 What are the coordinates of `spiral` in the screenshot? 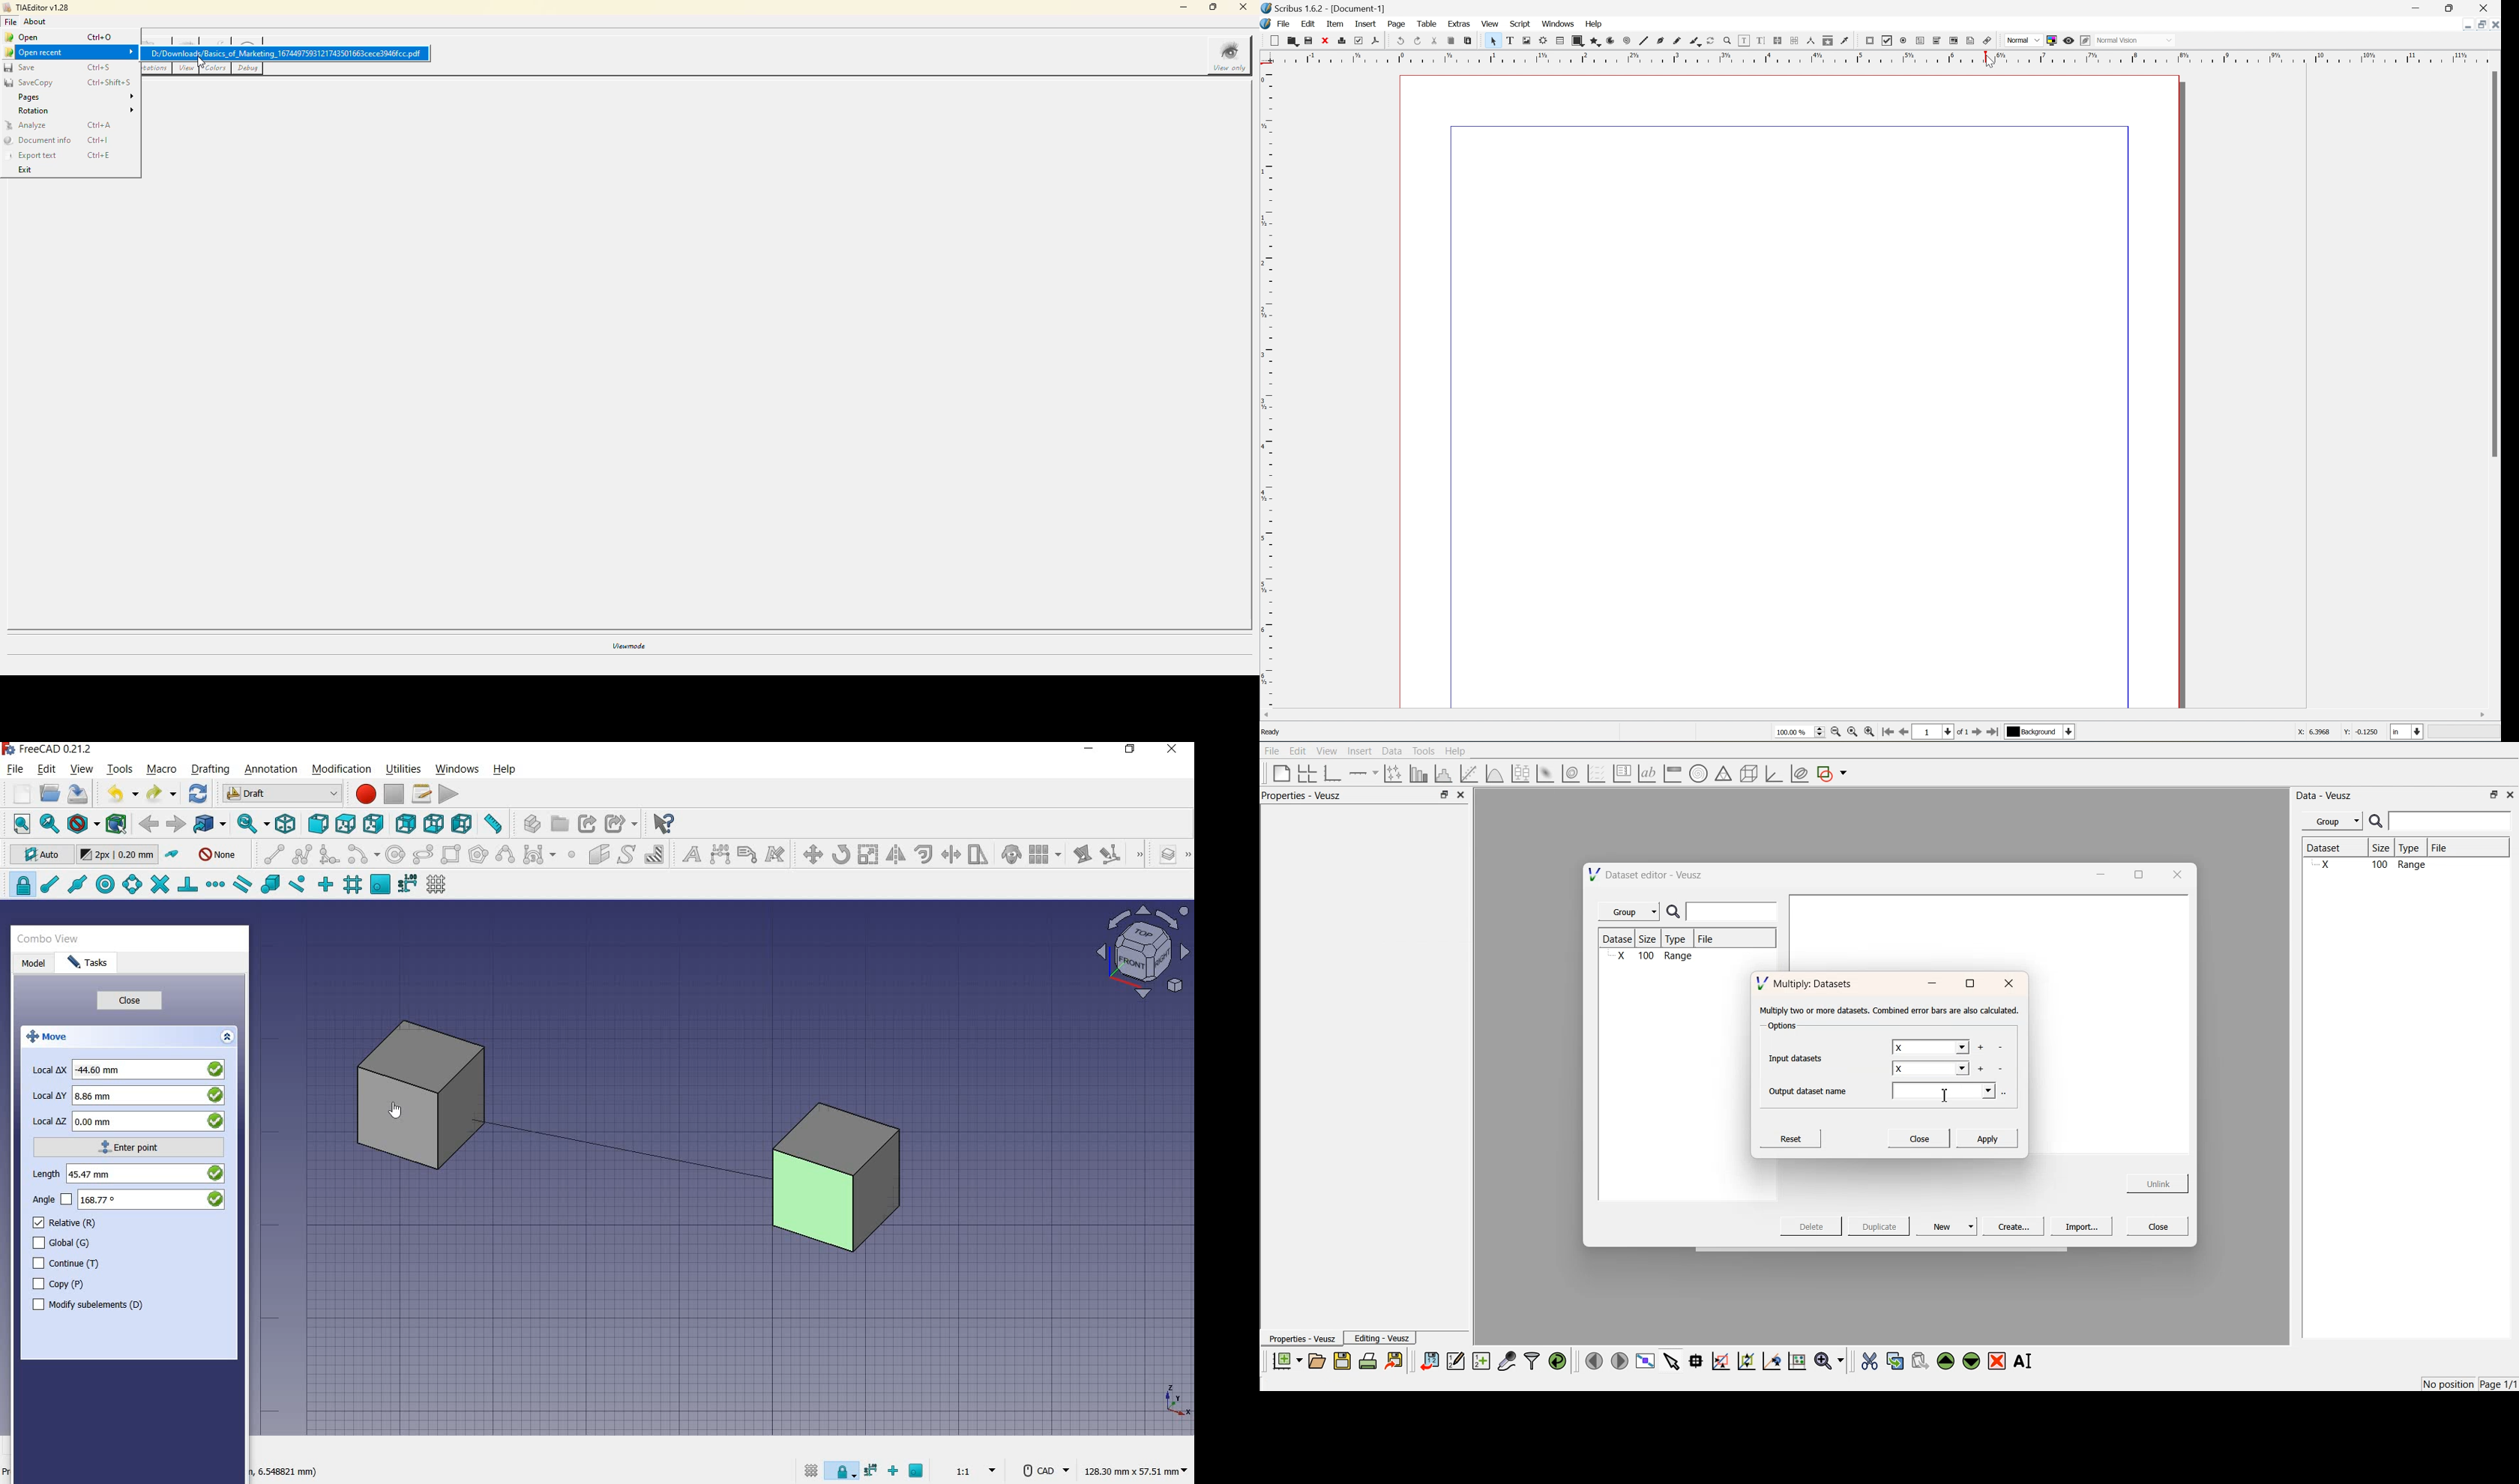 It's located at (1627, 42).